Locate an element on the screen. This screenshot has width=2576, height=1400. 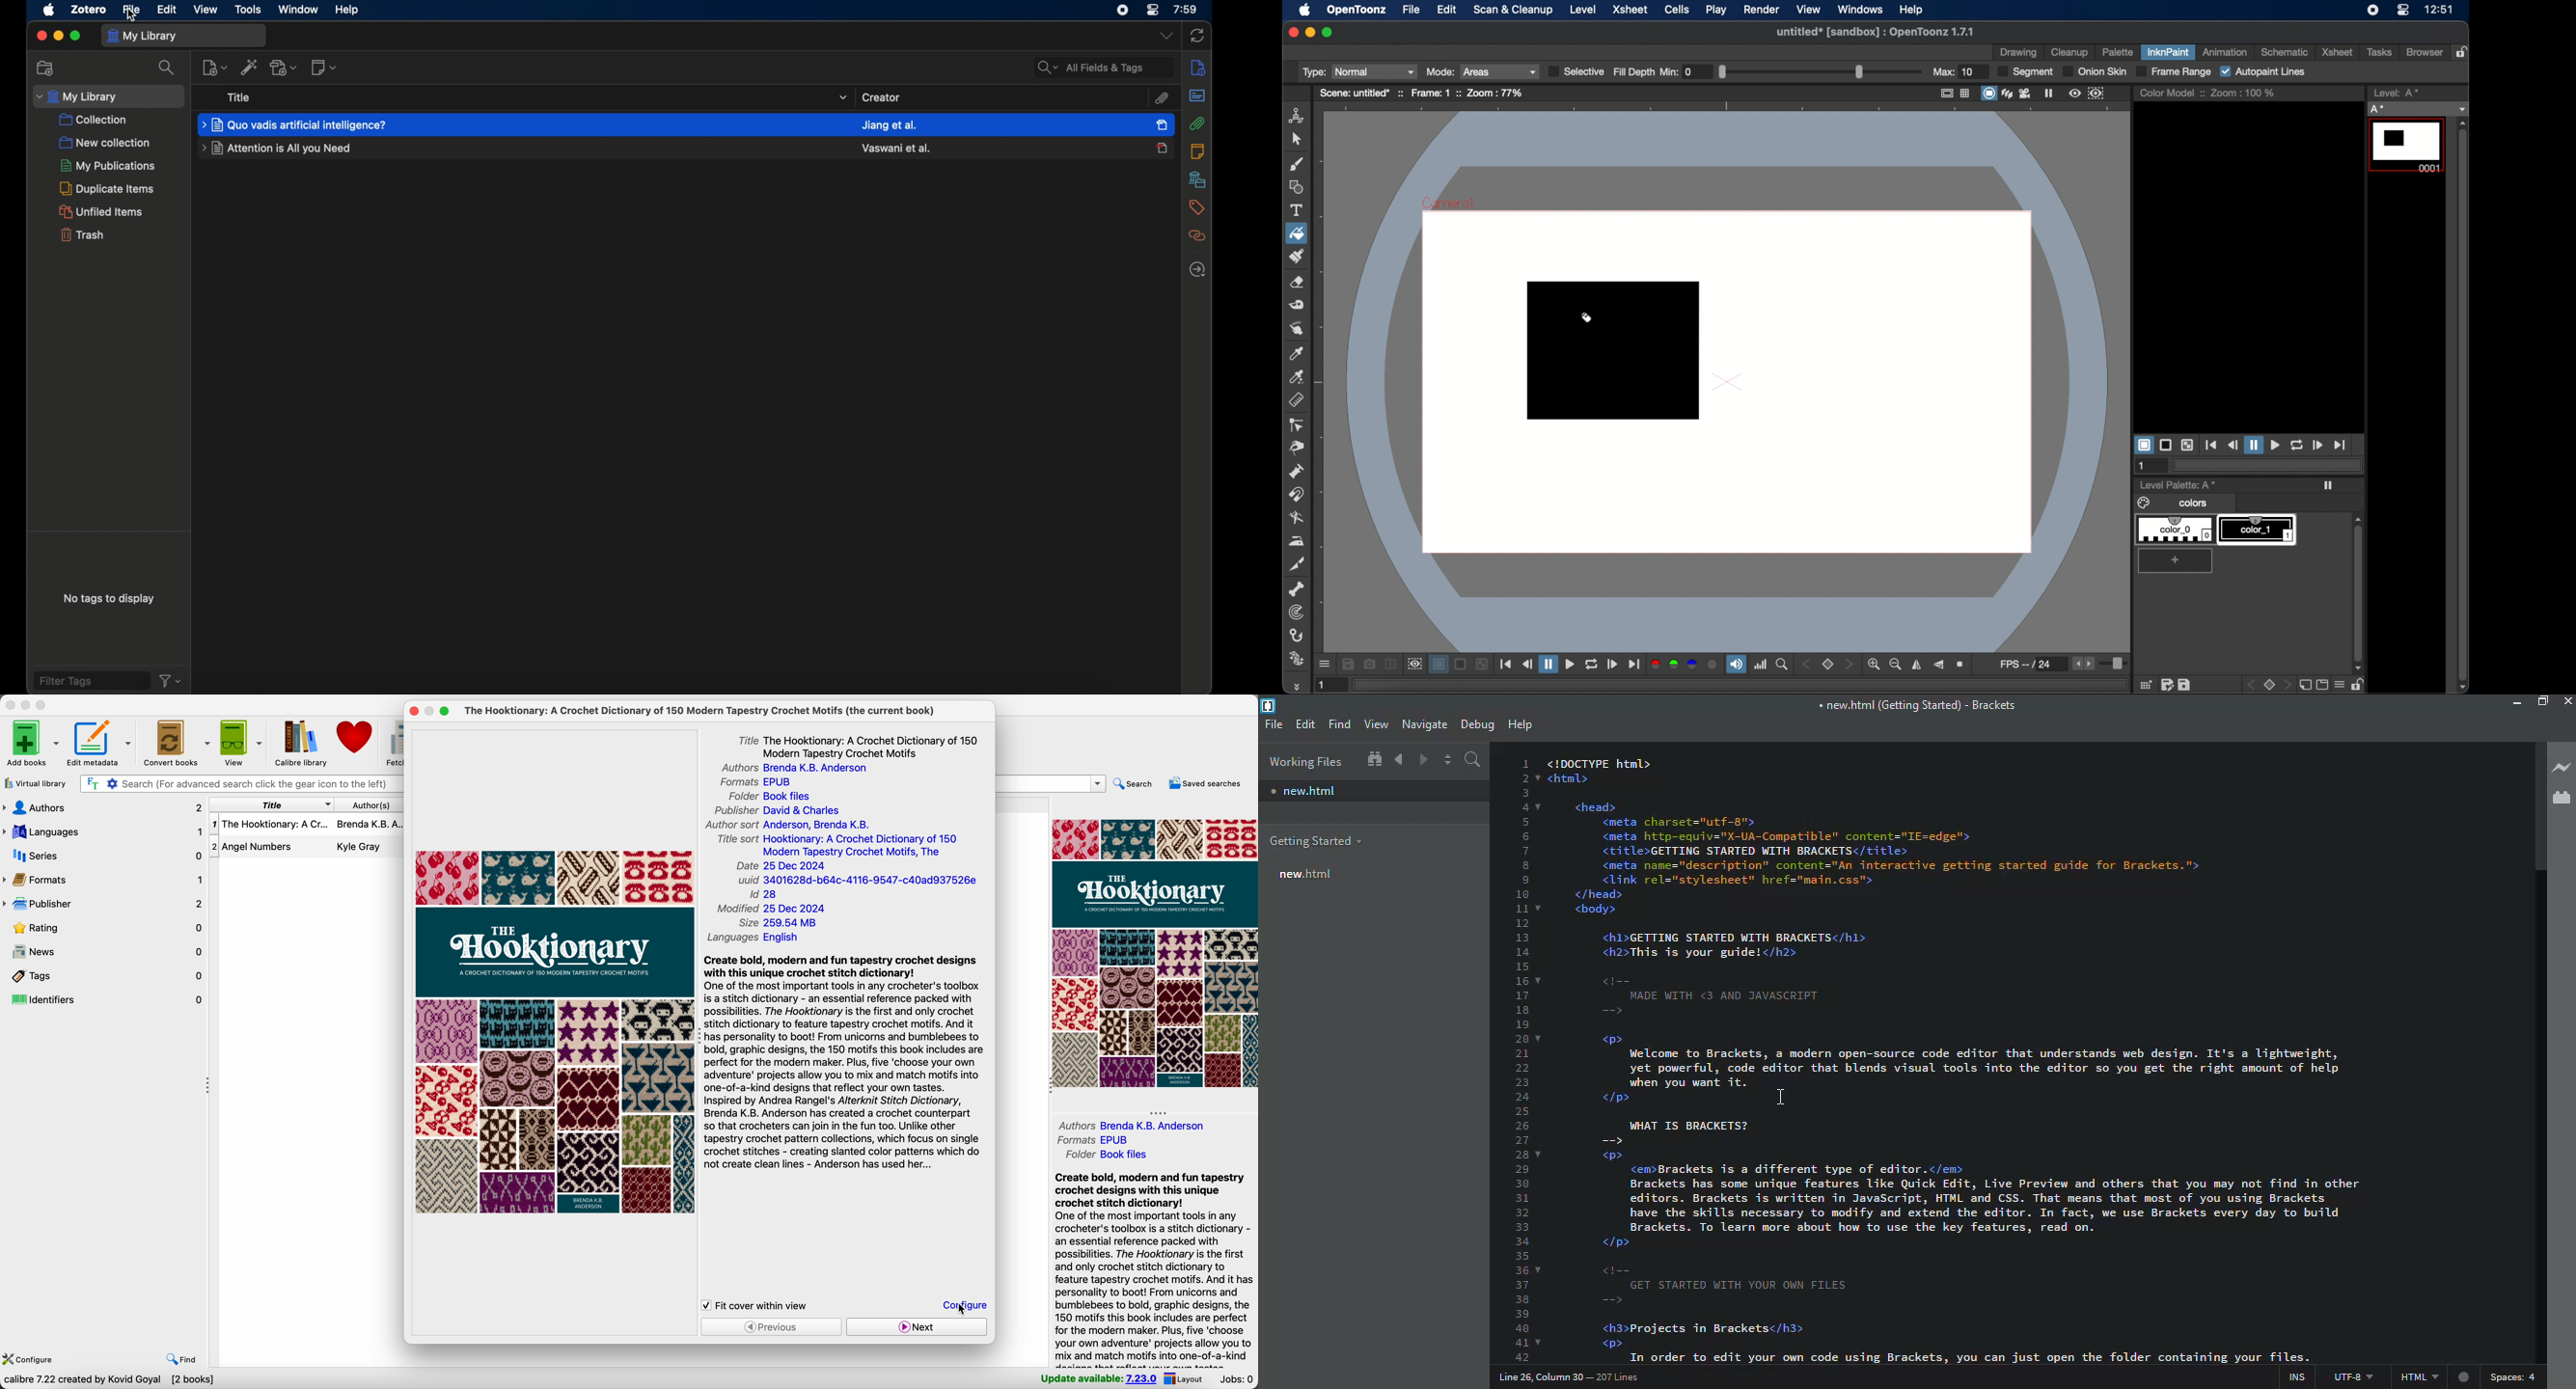
extension manager is located at coordinates (2562, 799).